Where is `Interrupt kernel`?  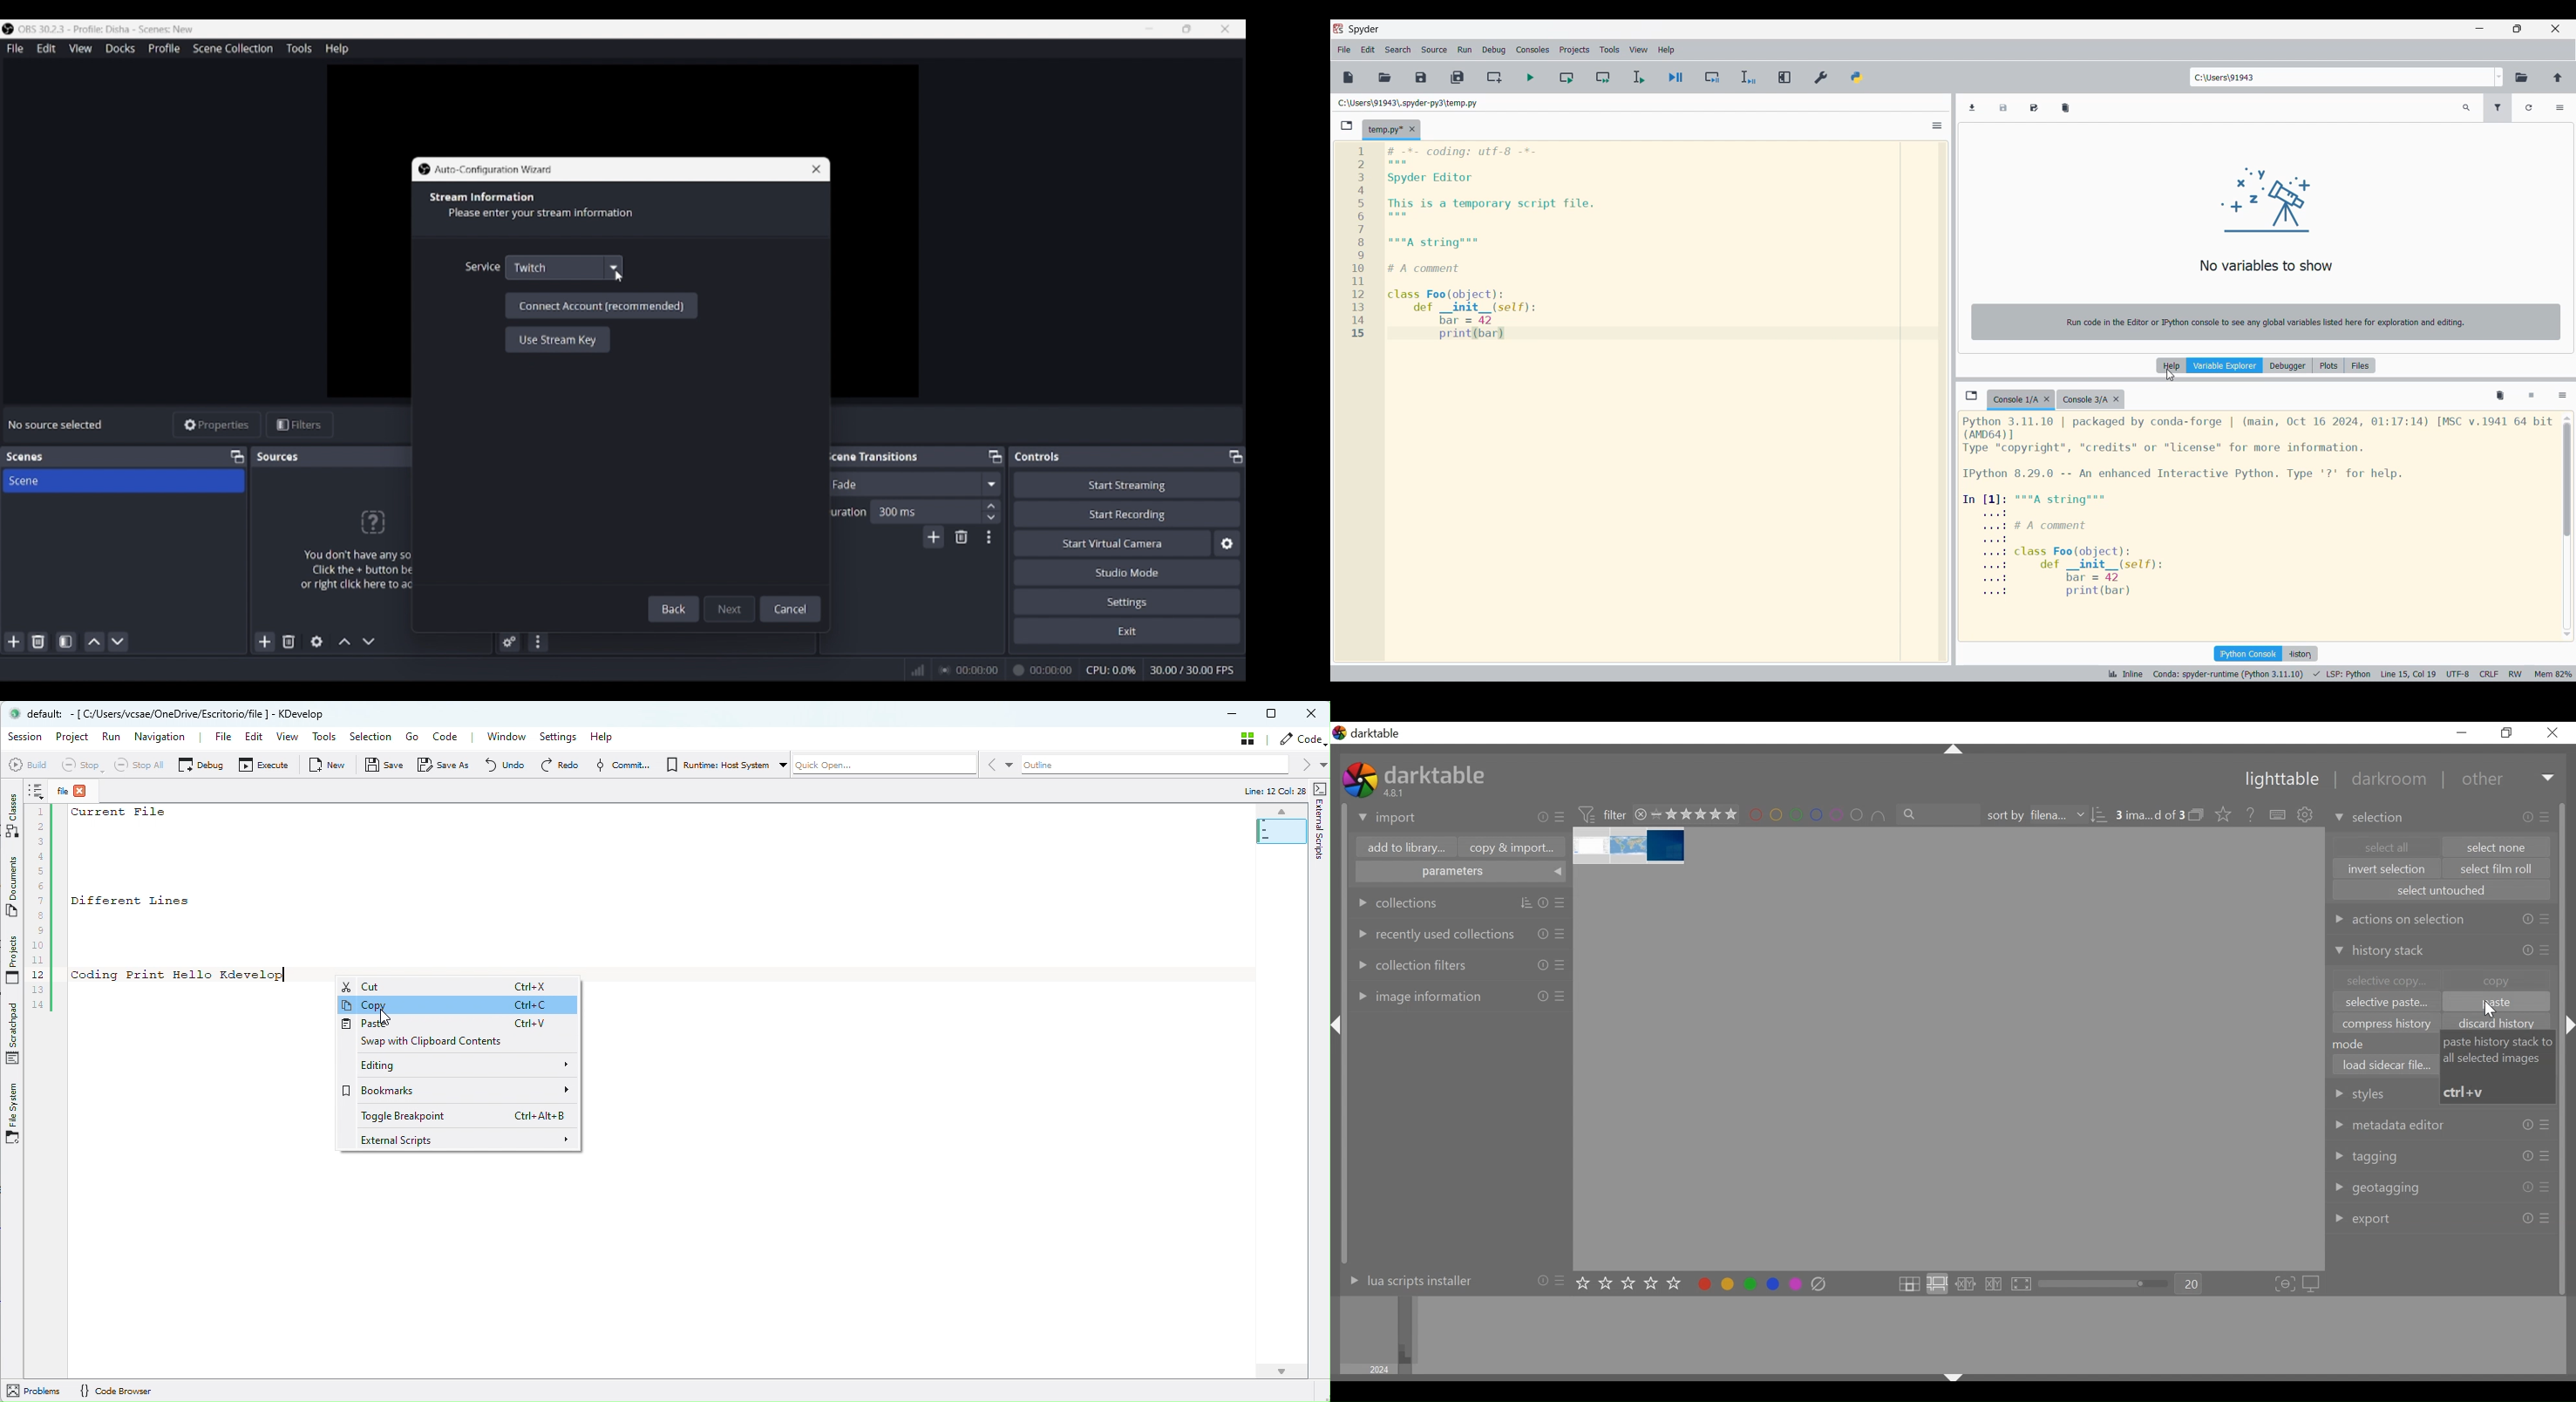 Interrupt kernel is located at coordinates (2532, 396).